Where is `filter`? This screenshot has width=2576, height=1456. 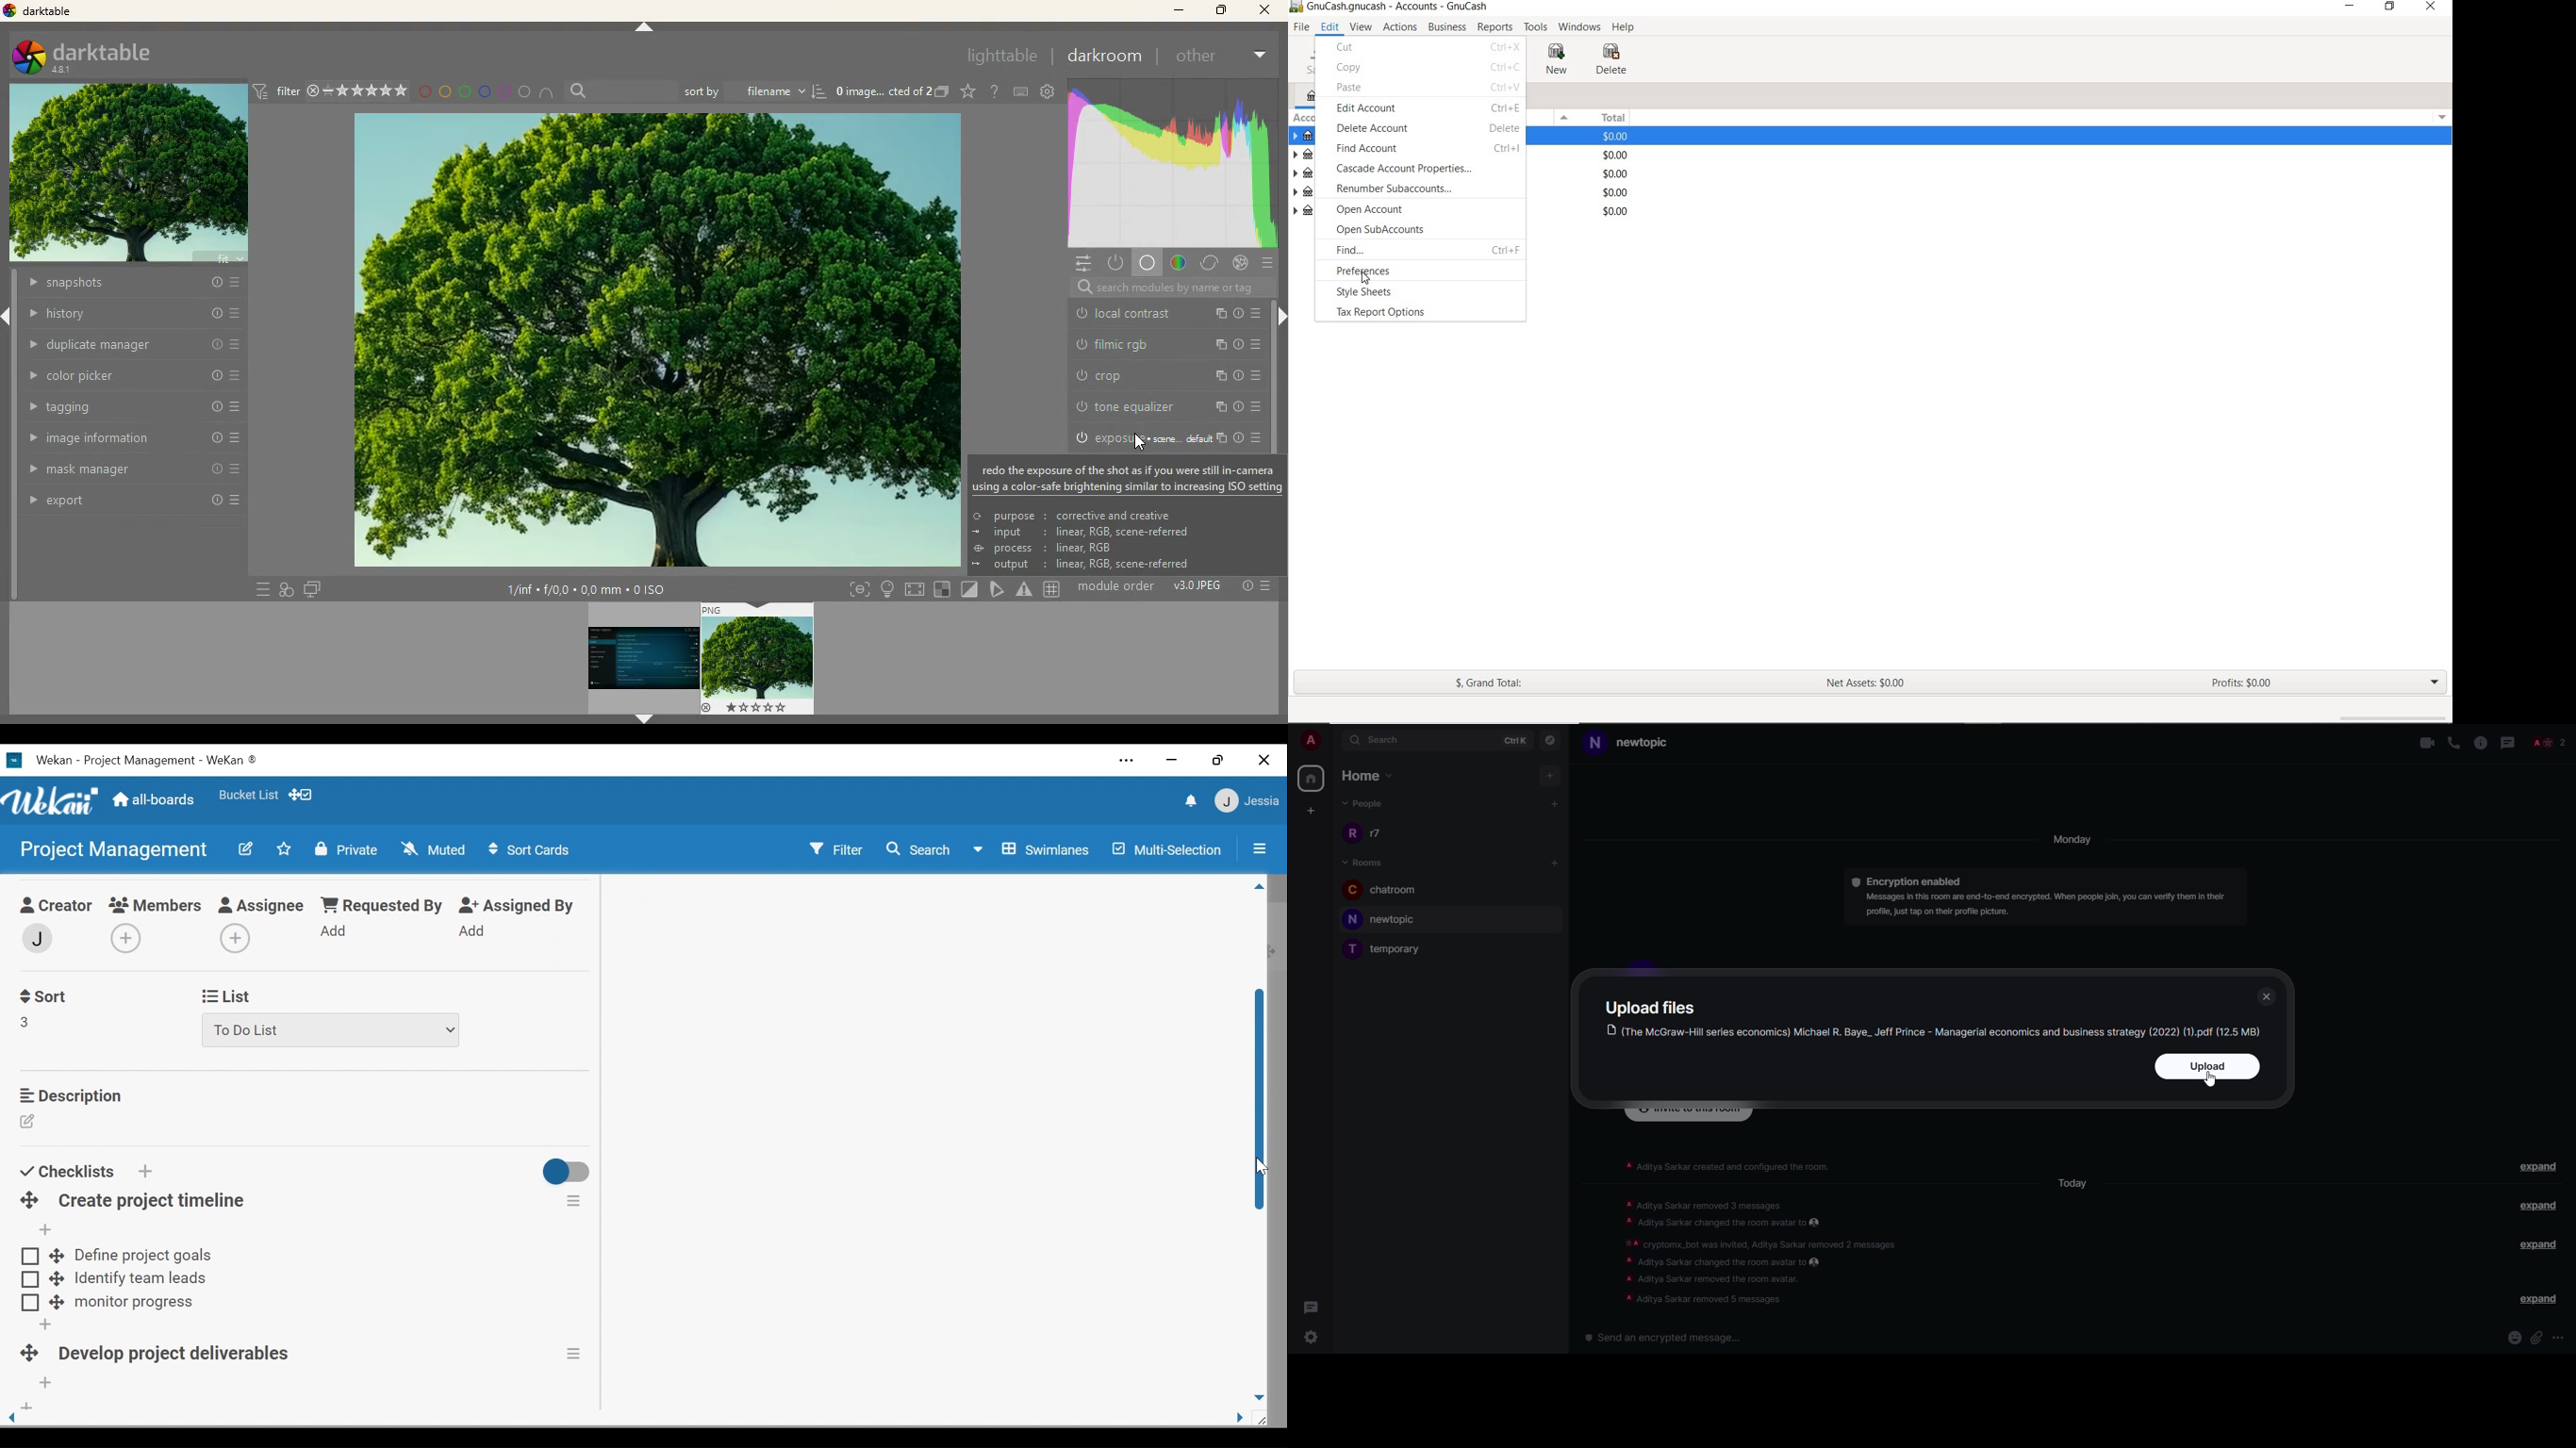
filter is located at coordinates (288, 89).